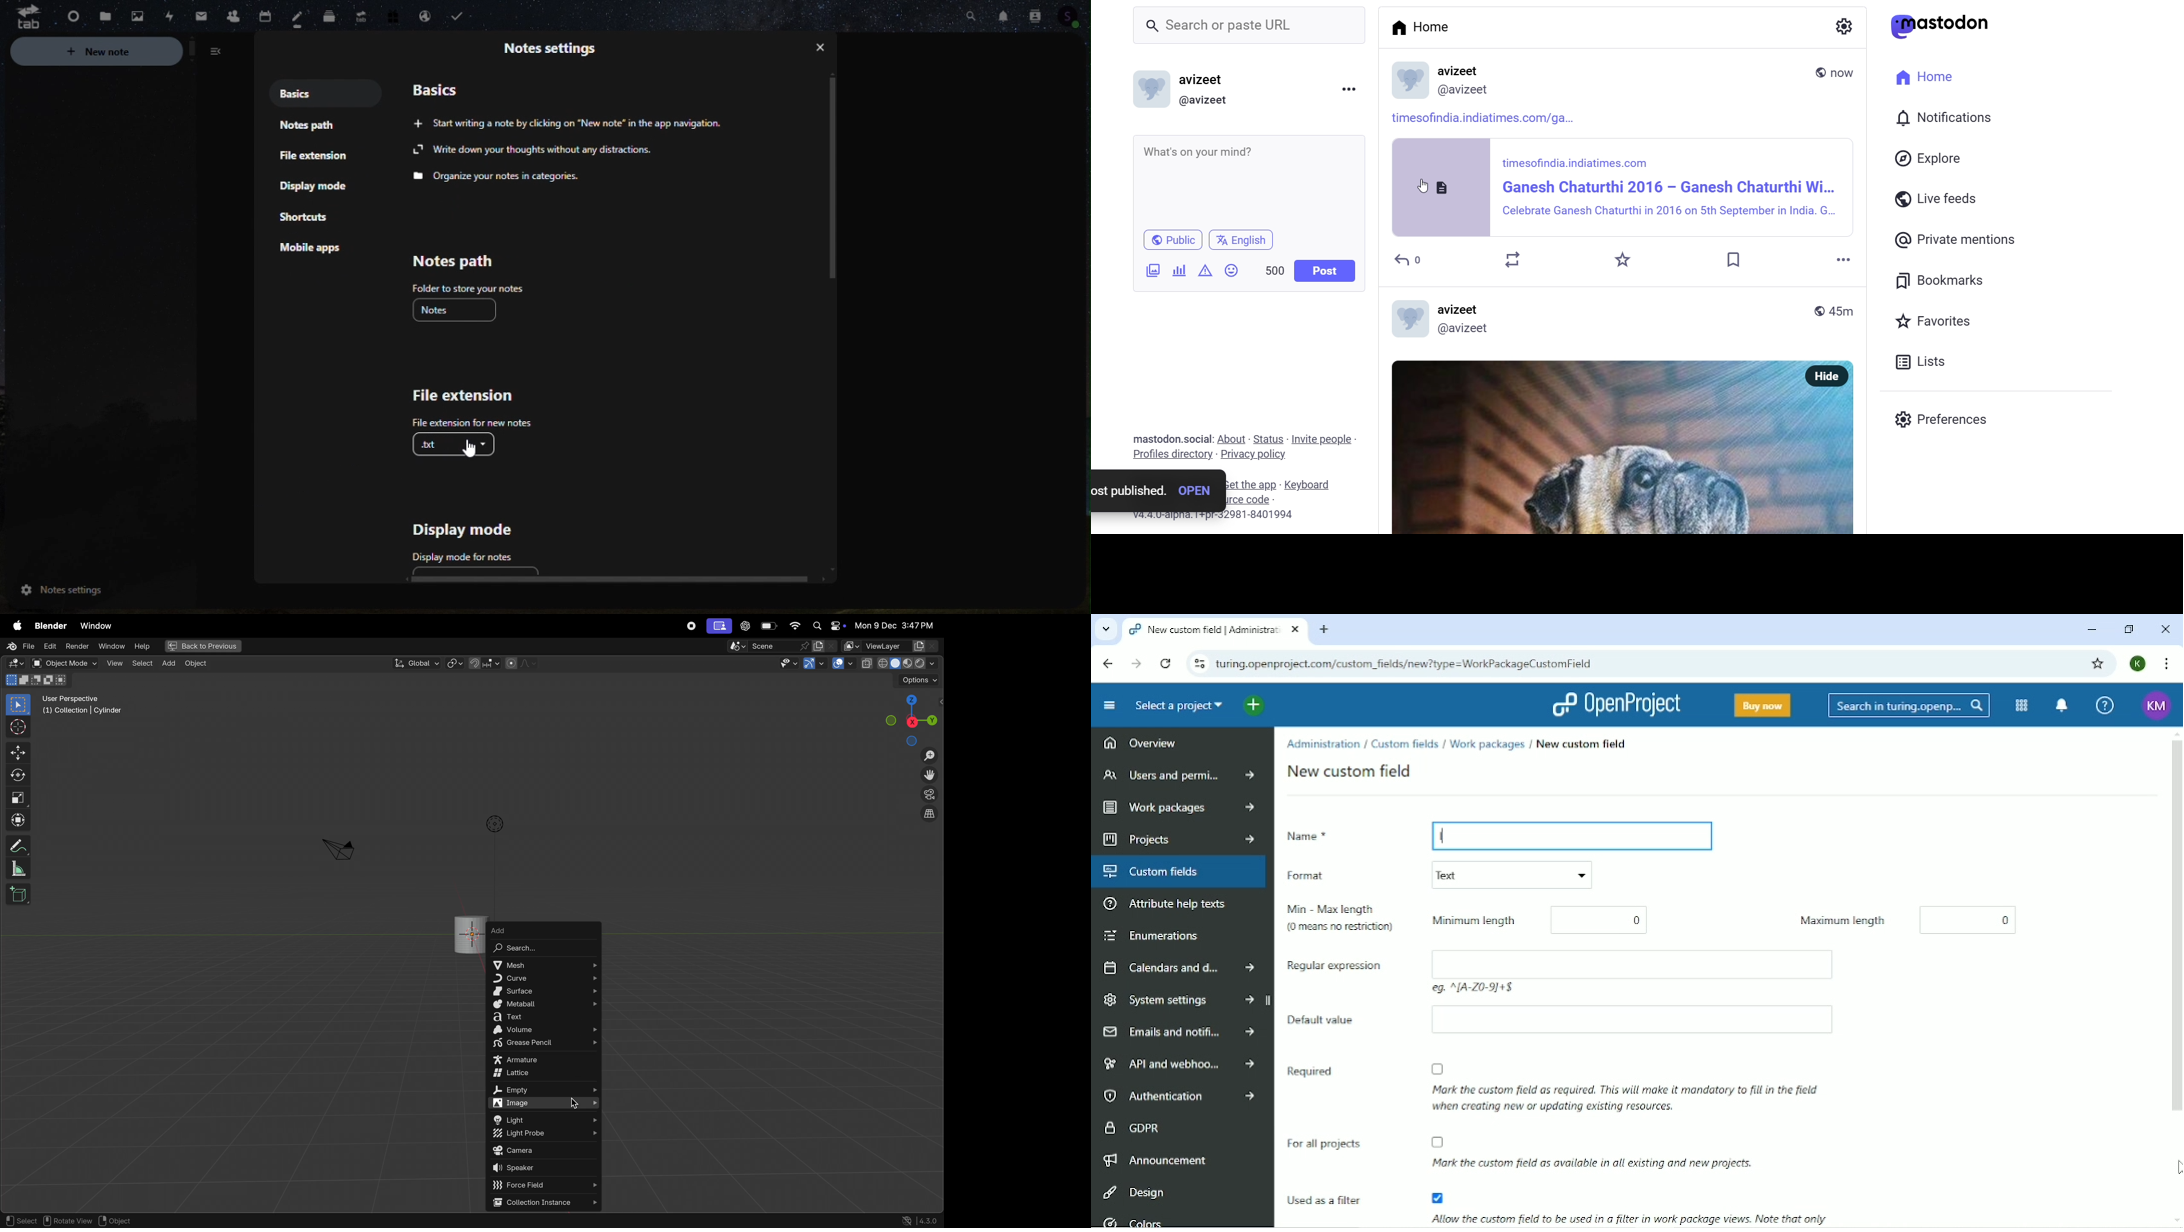 Image resolution: width=2184 pixels, height=1232 pixels. I want to click on public, so click(1816, 73).